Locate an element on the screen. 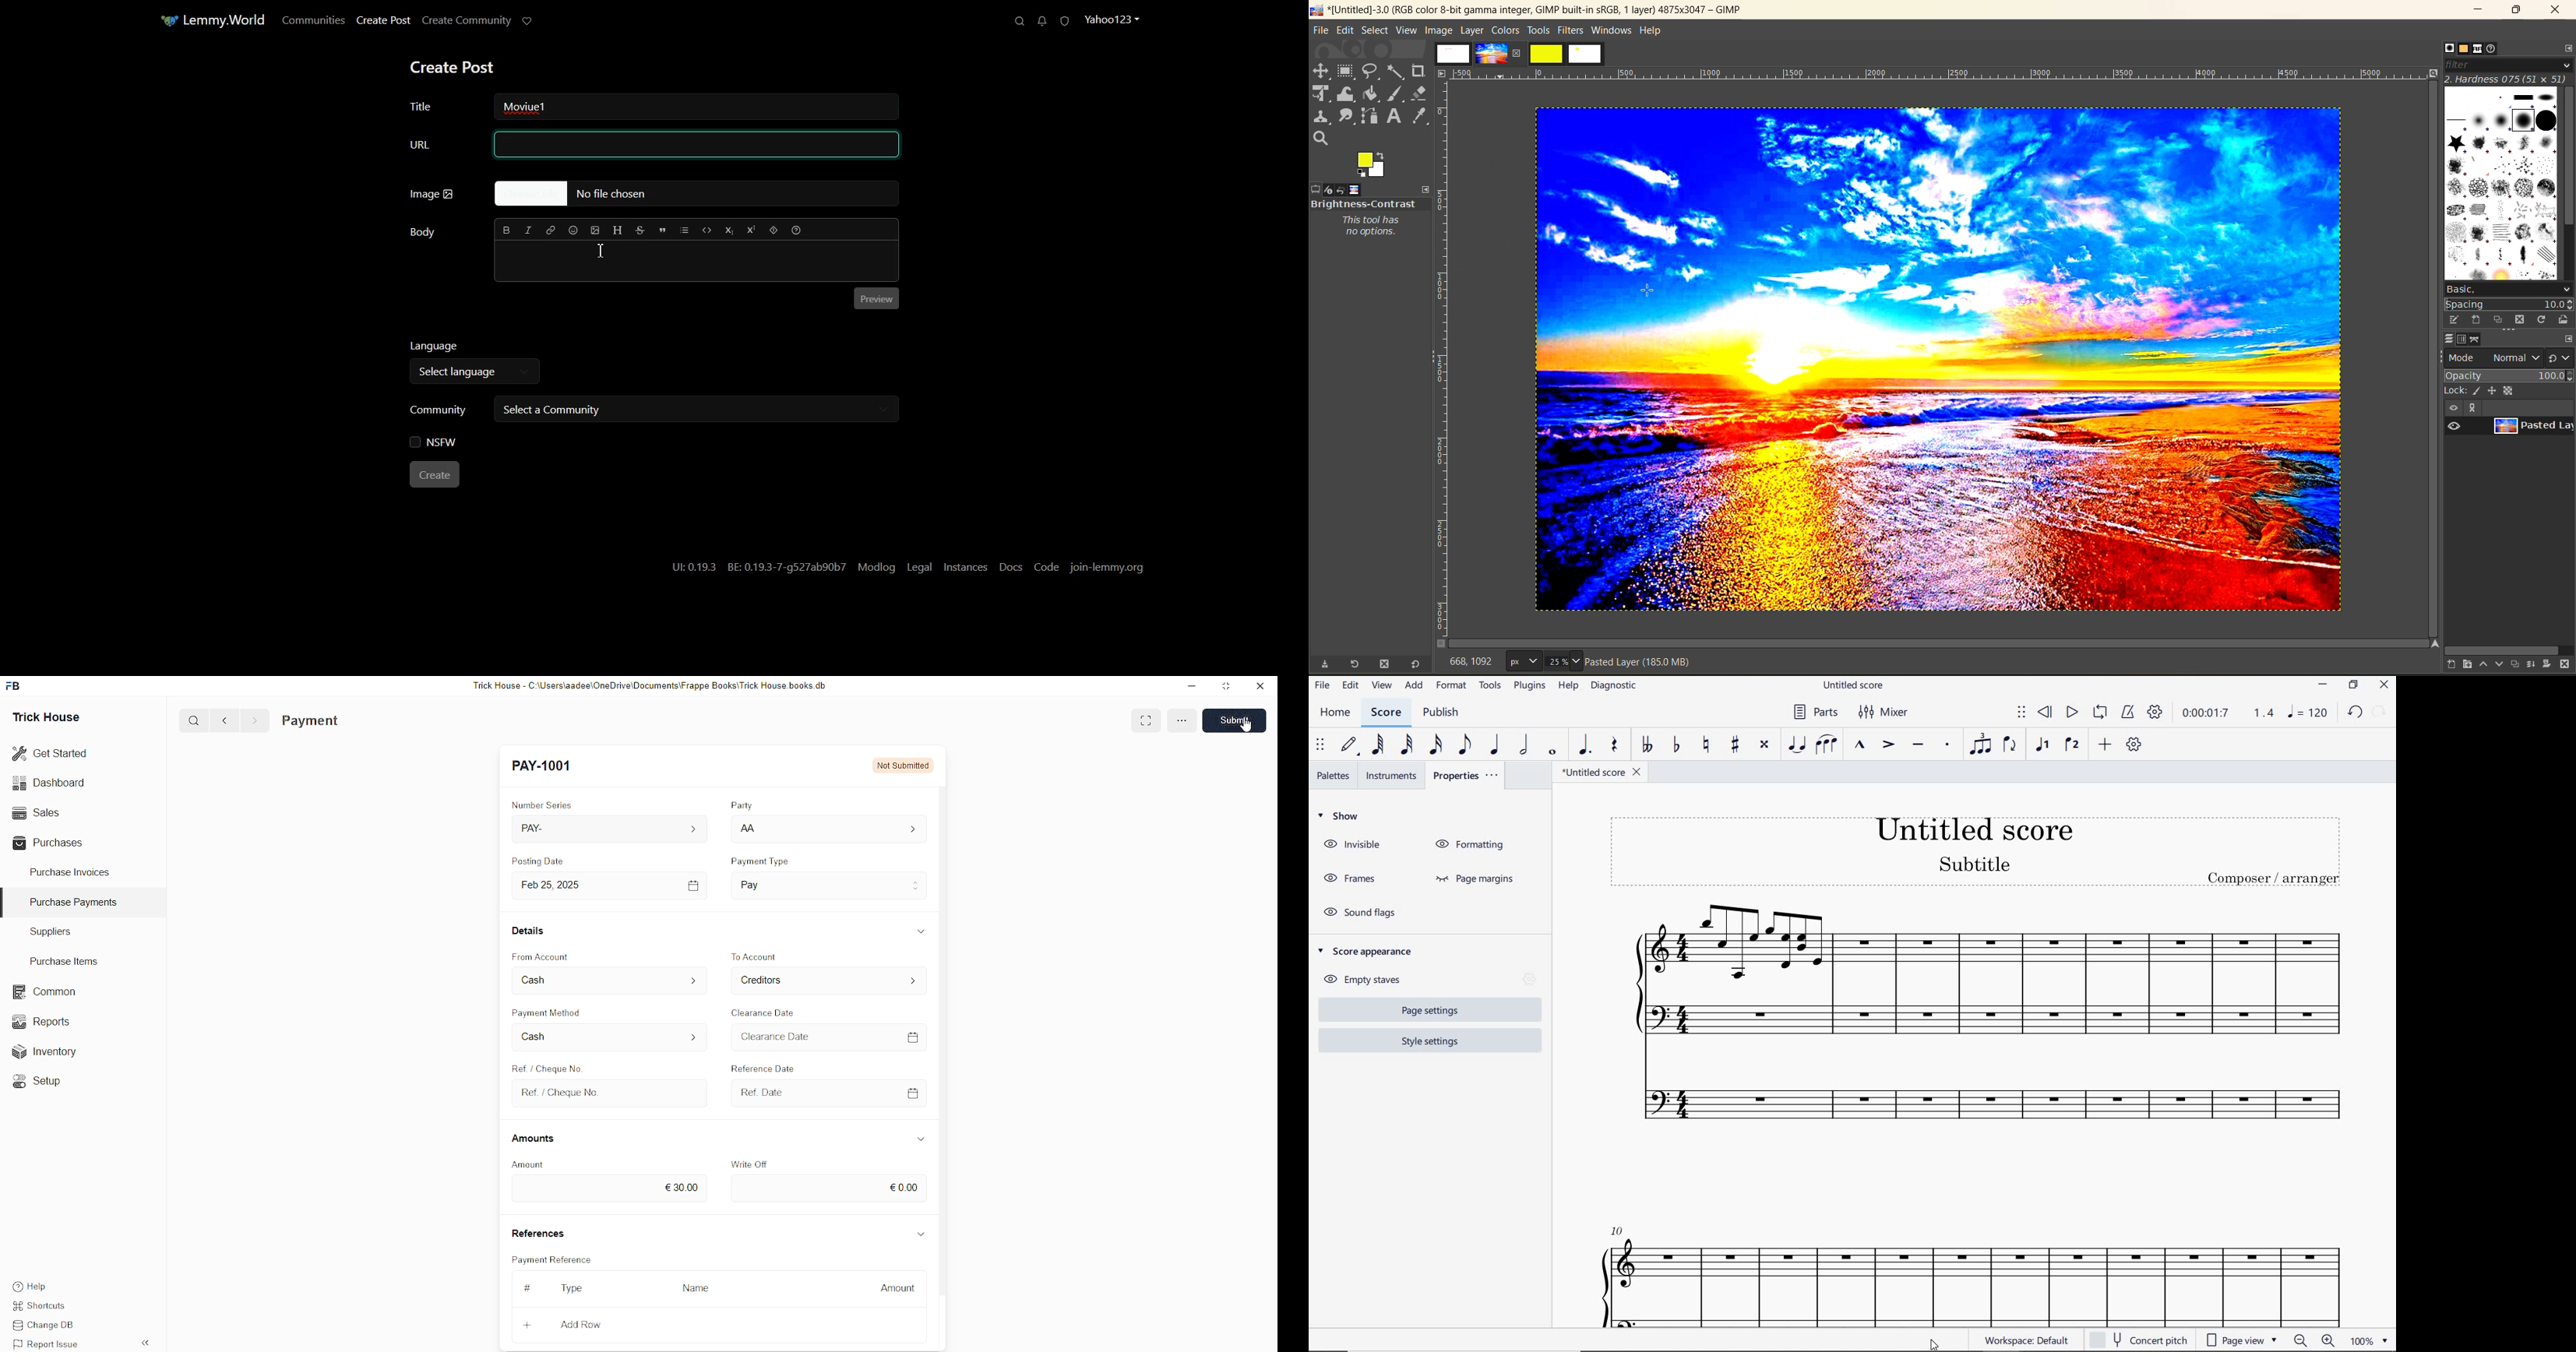 Image resolution: width=2576 pixels, height=1372 pixels. Preview is located at coordinates (877, 300).